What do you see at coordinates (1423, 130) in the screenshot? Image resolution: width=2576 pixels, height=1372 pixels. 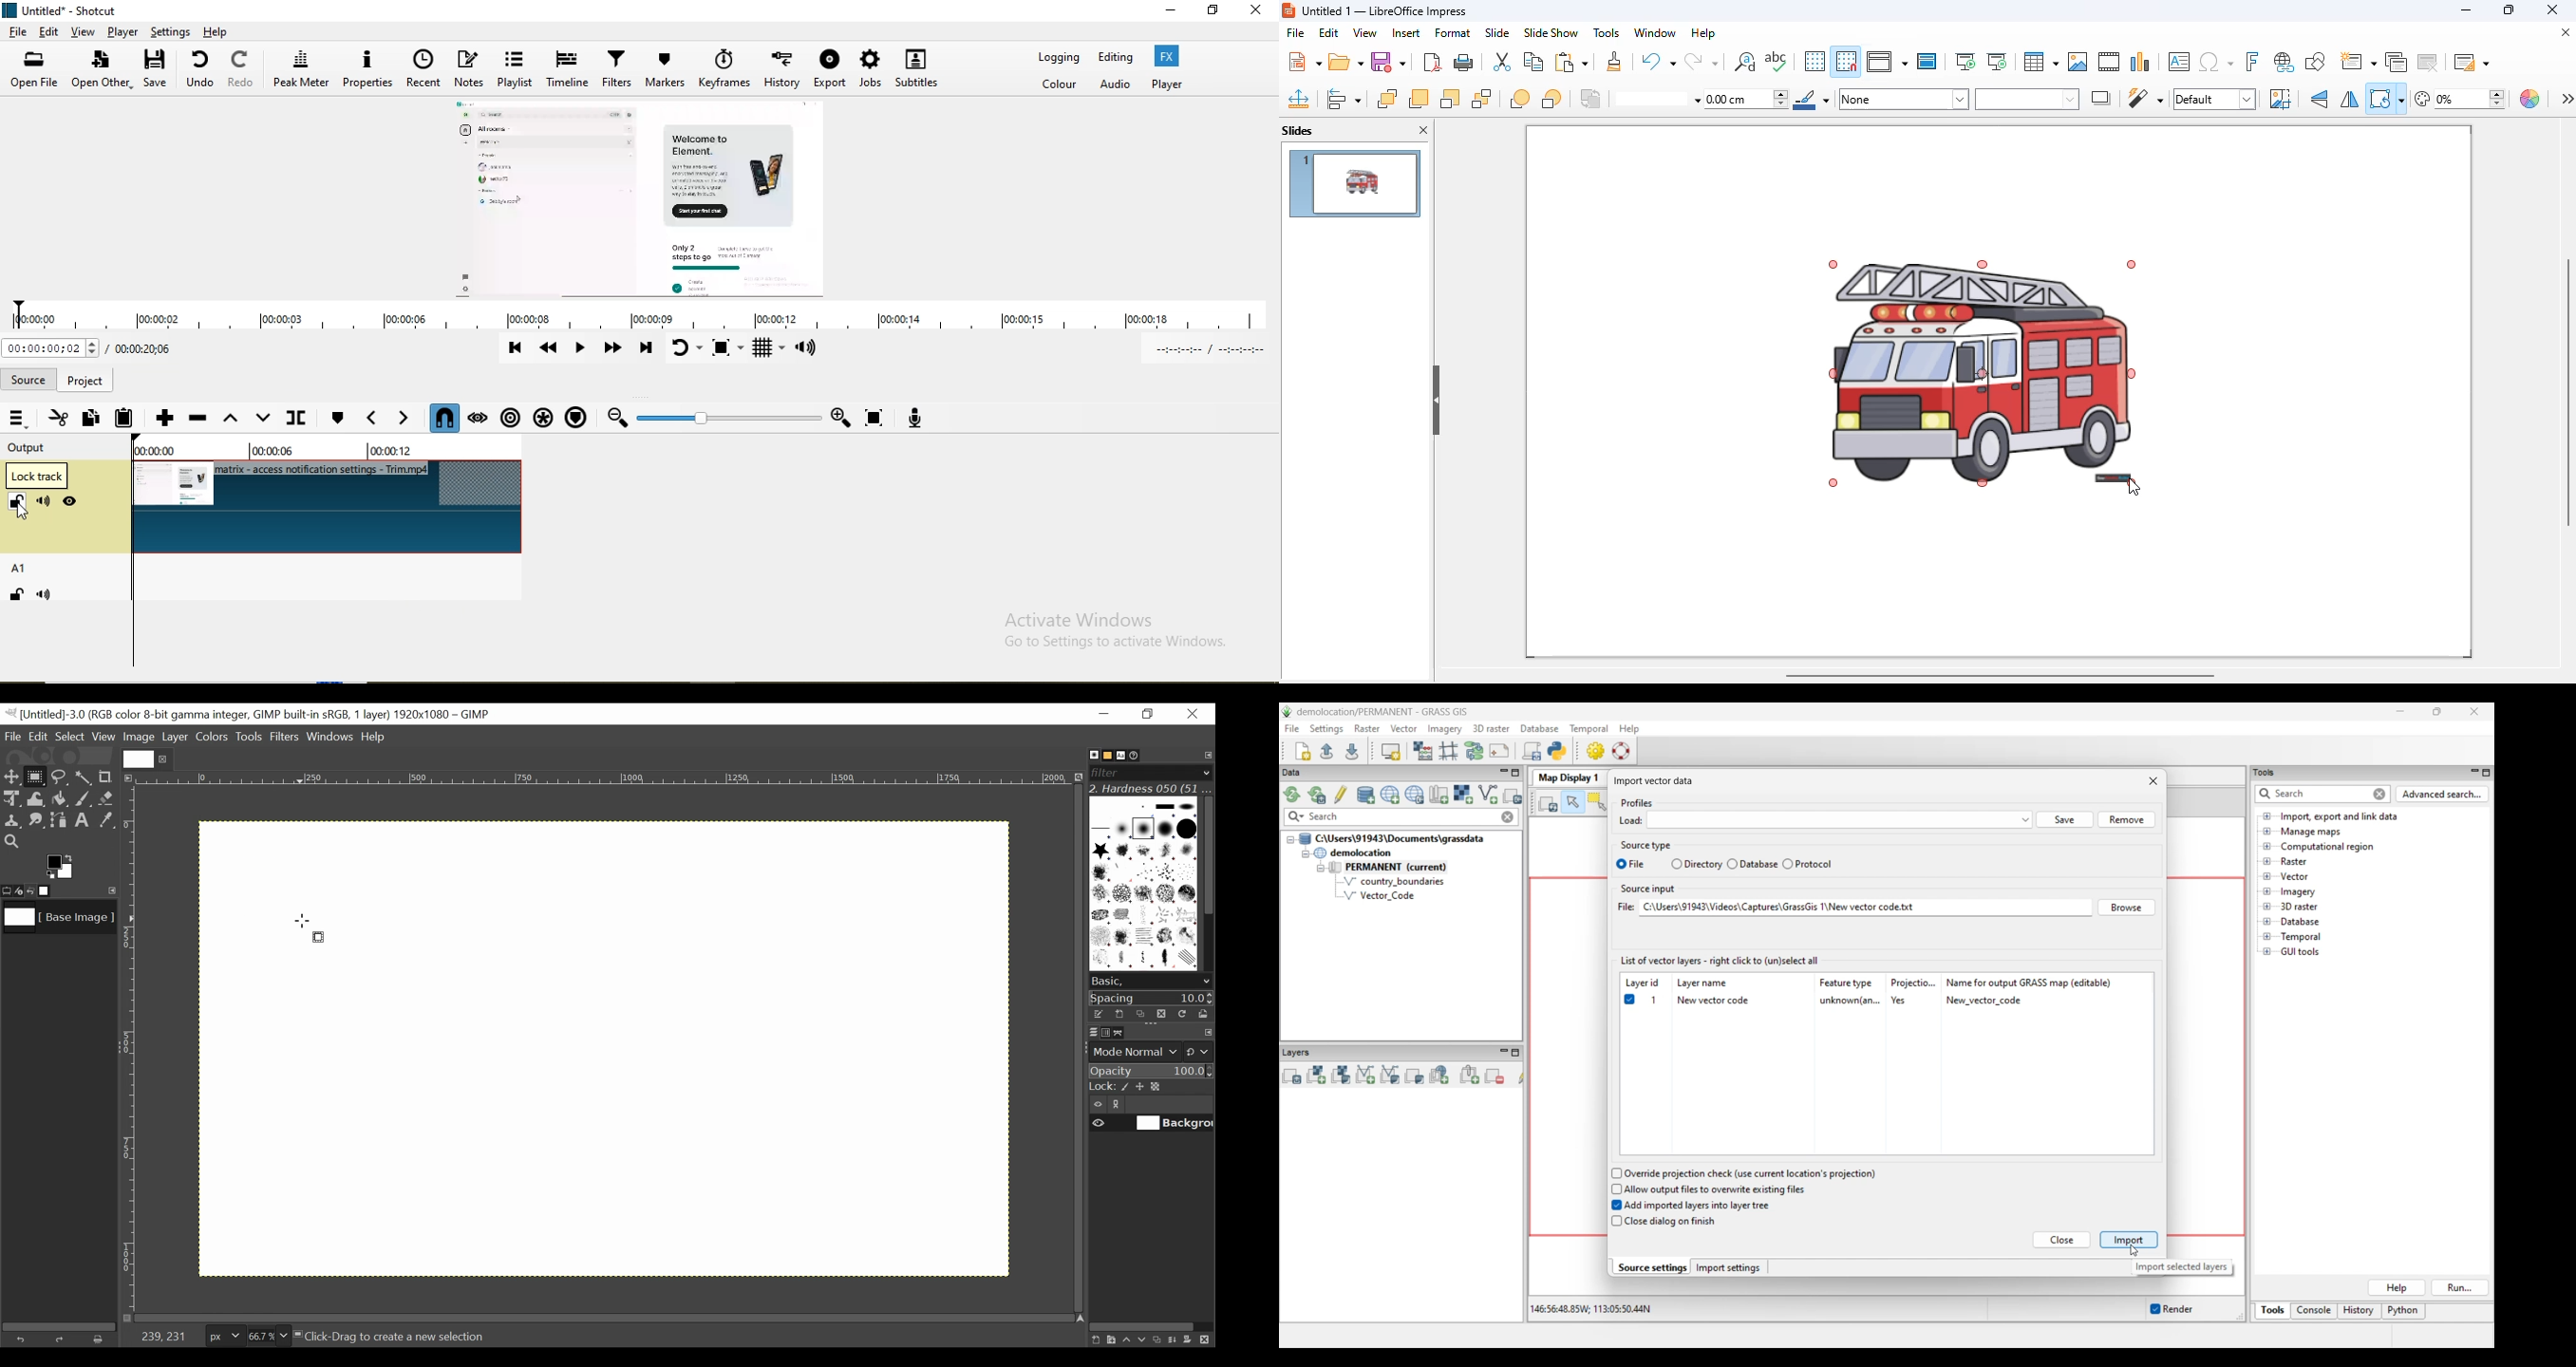 I see `close pane` at bounding box center [1423, 130].